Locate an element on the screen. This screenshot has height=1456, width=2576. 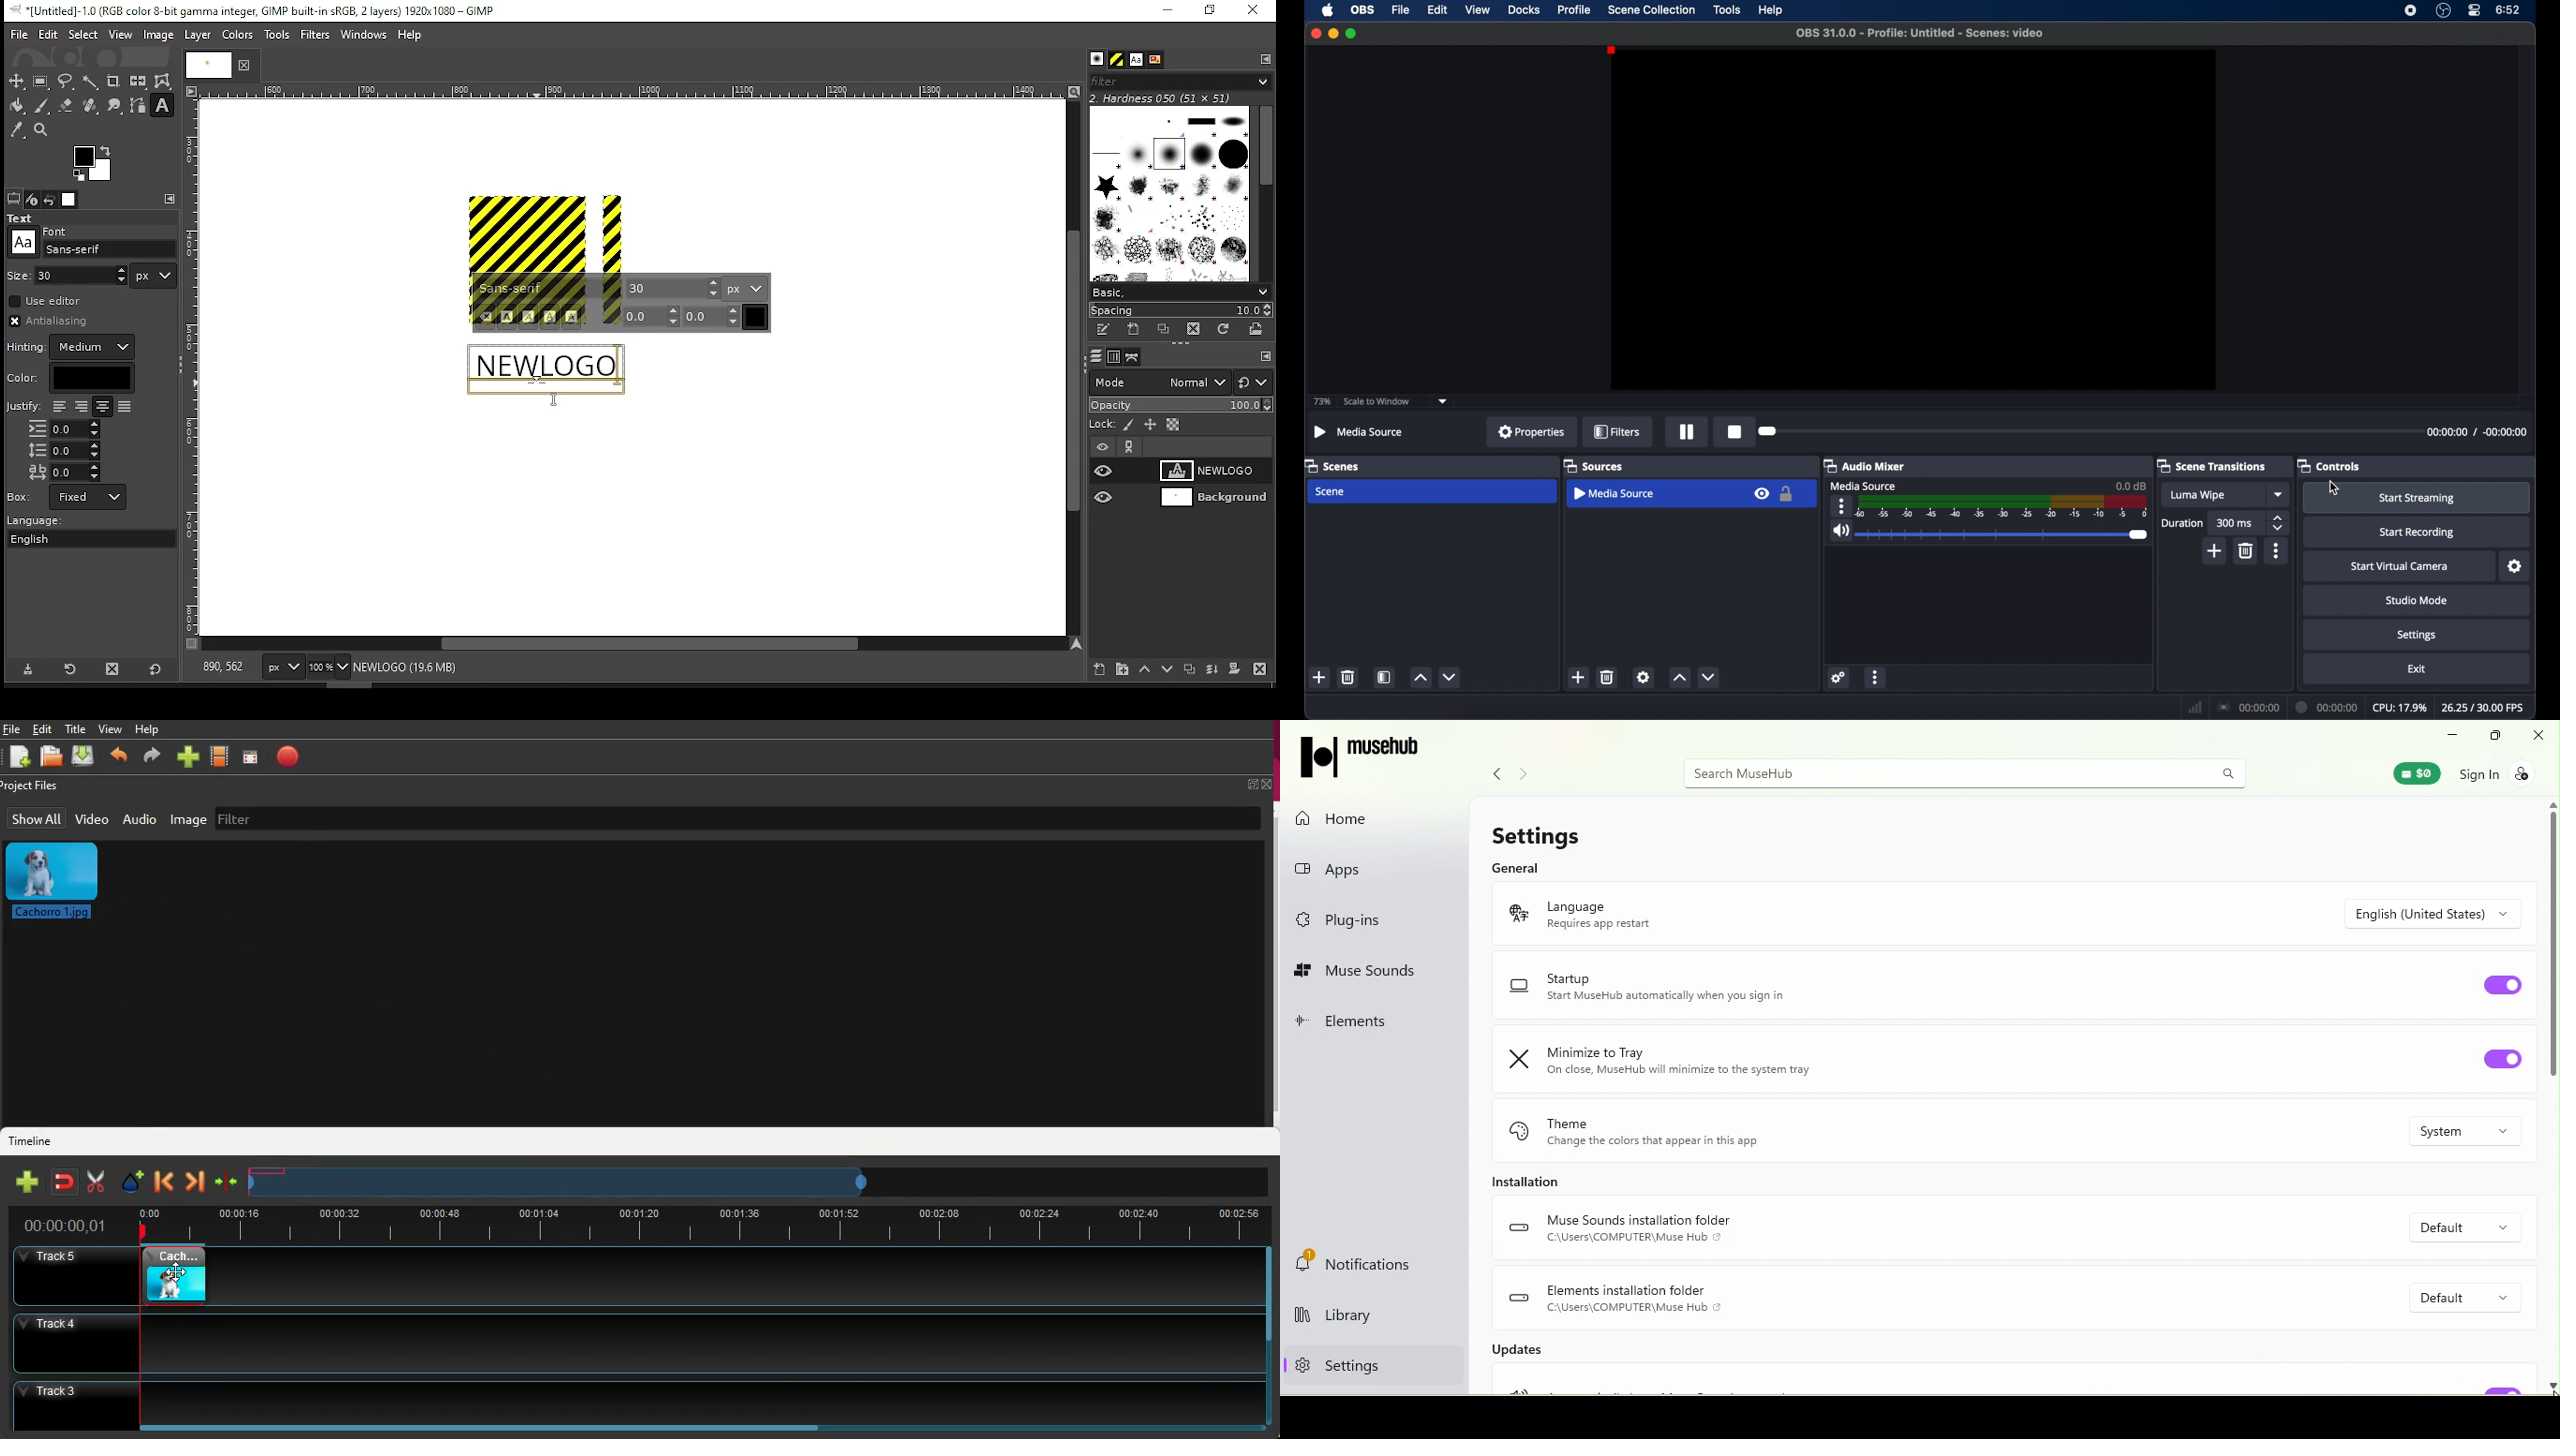
Muse Sounds is located at coordinates (1371, 969).